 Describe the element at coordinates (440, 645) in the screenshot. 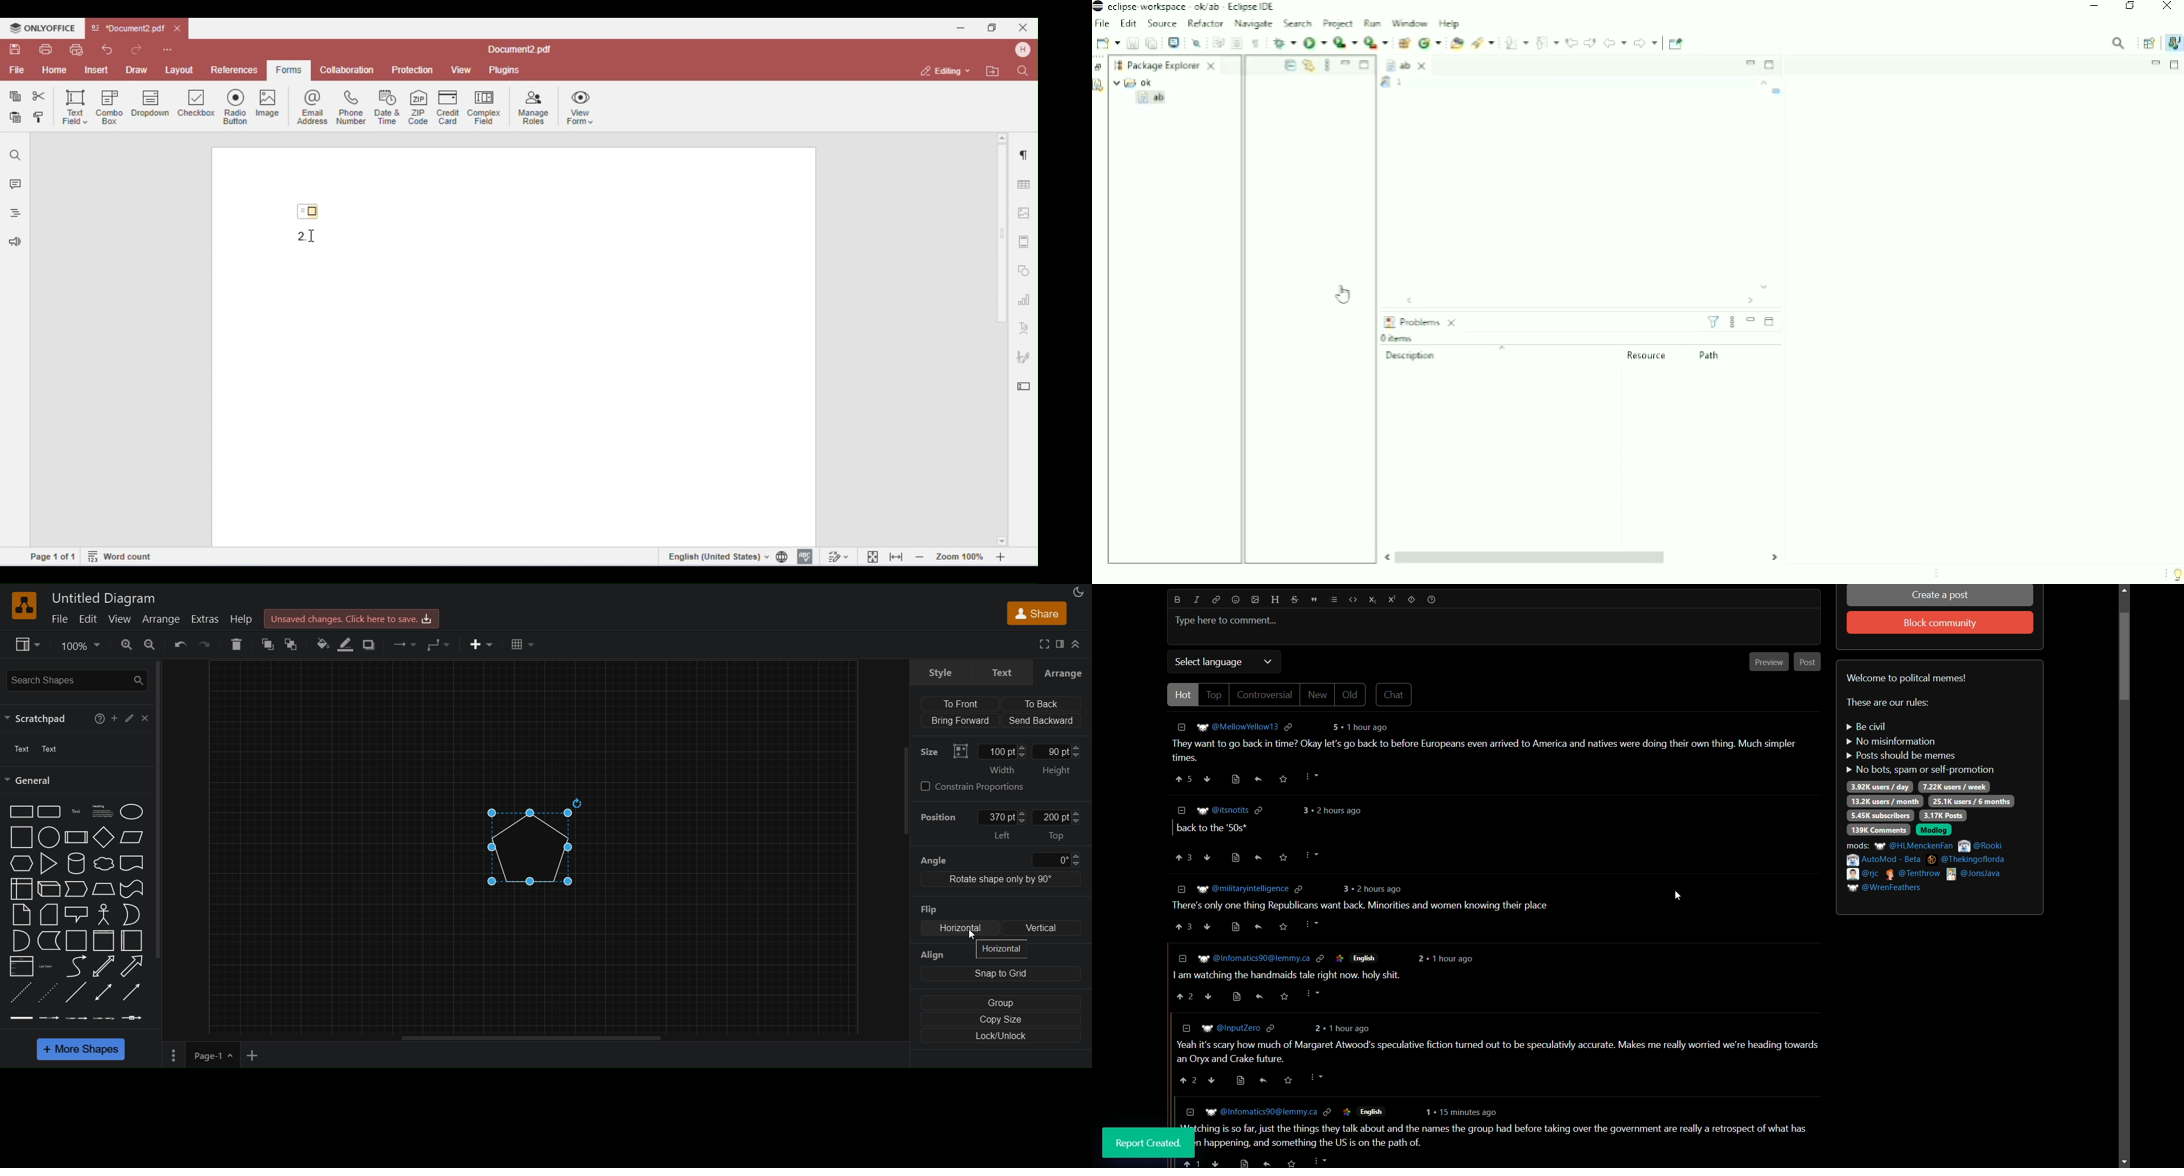

I see `waypoints` at that location.